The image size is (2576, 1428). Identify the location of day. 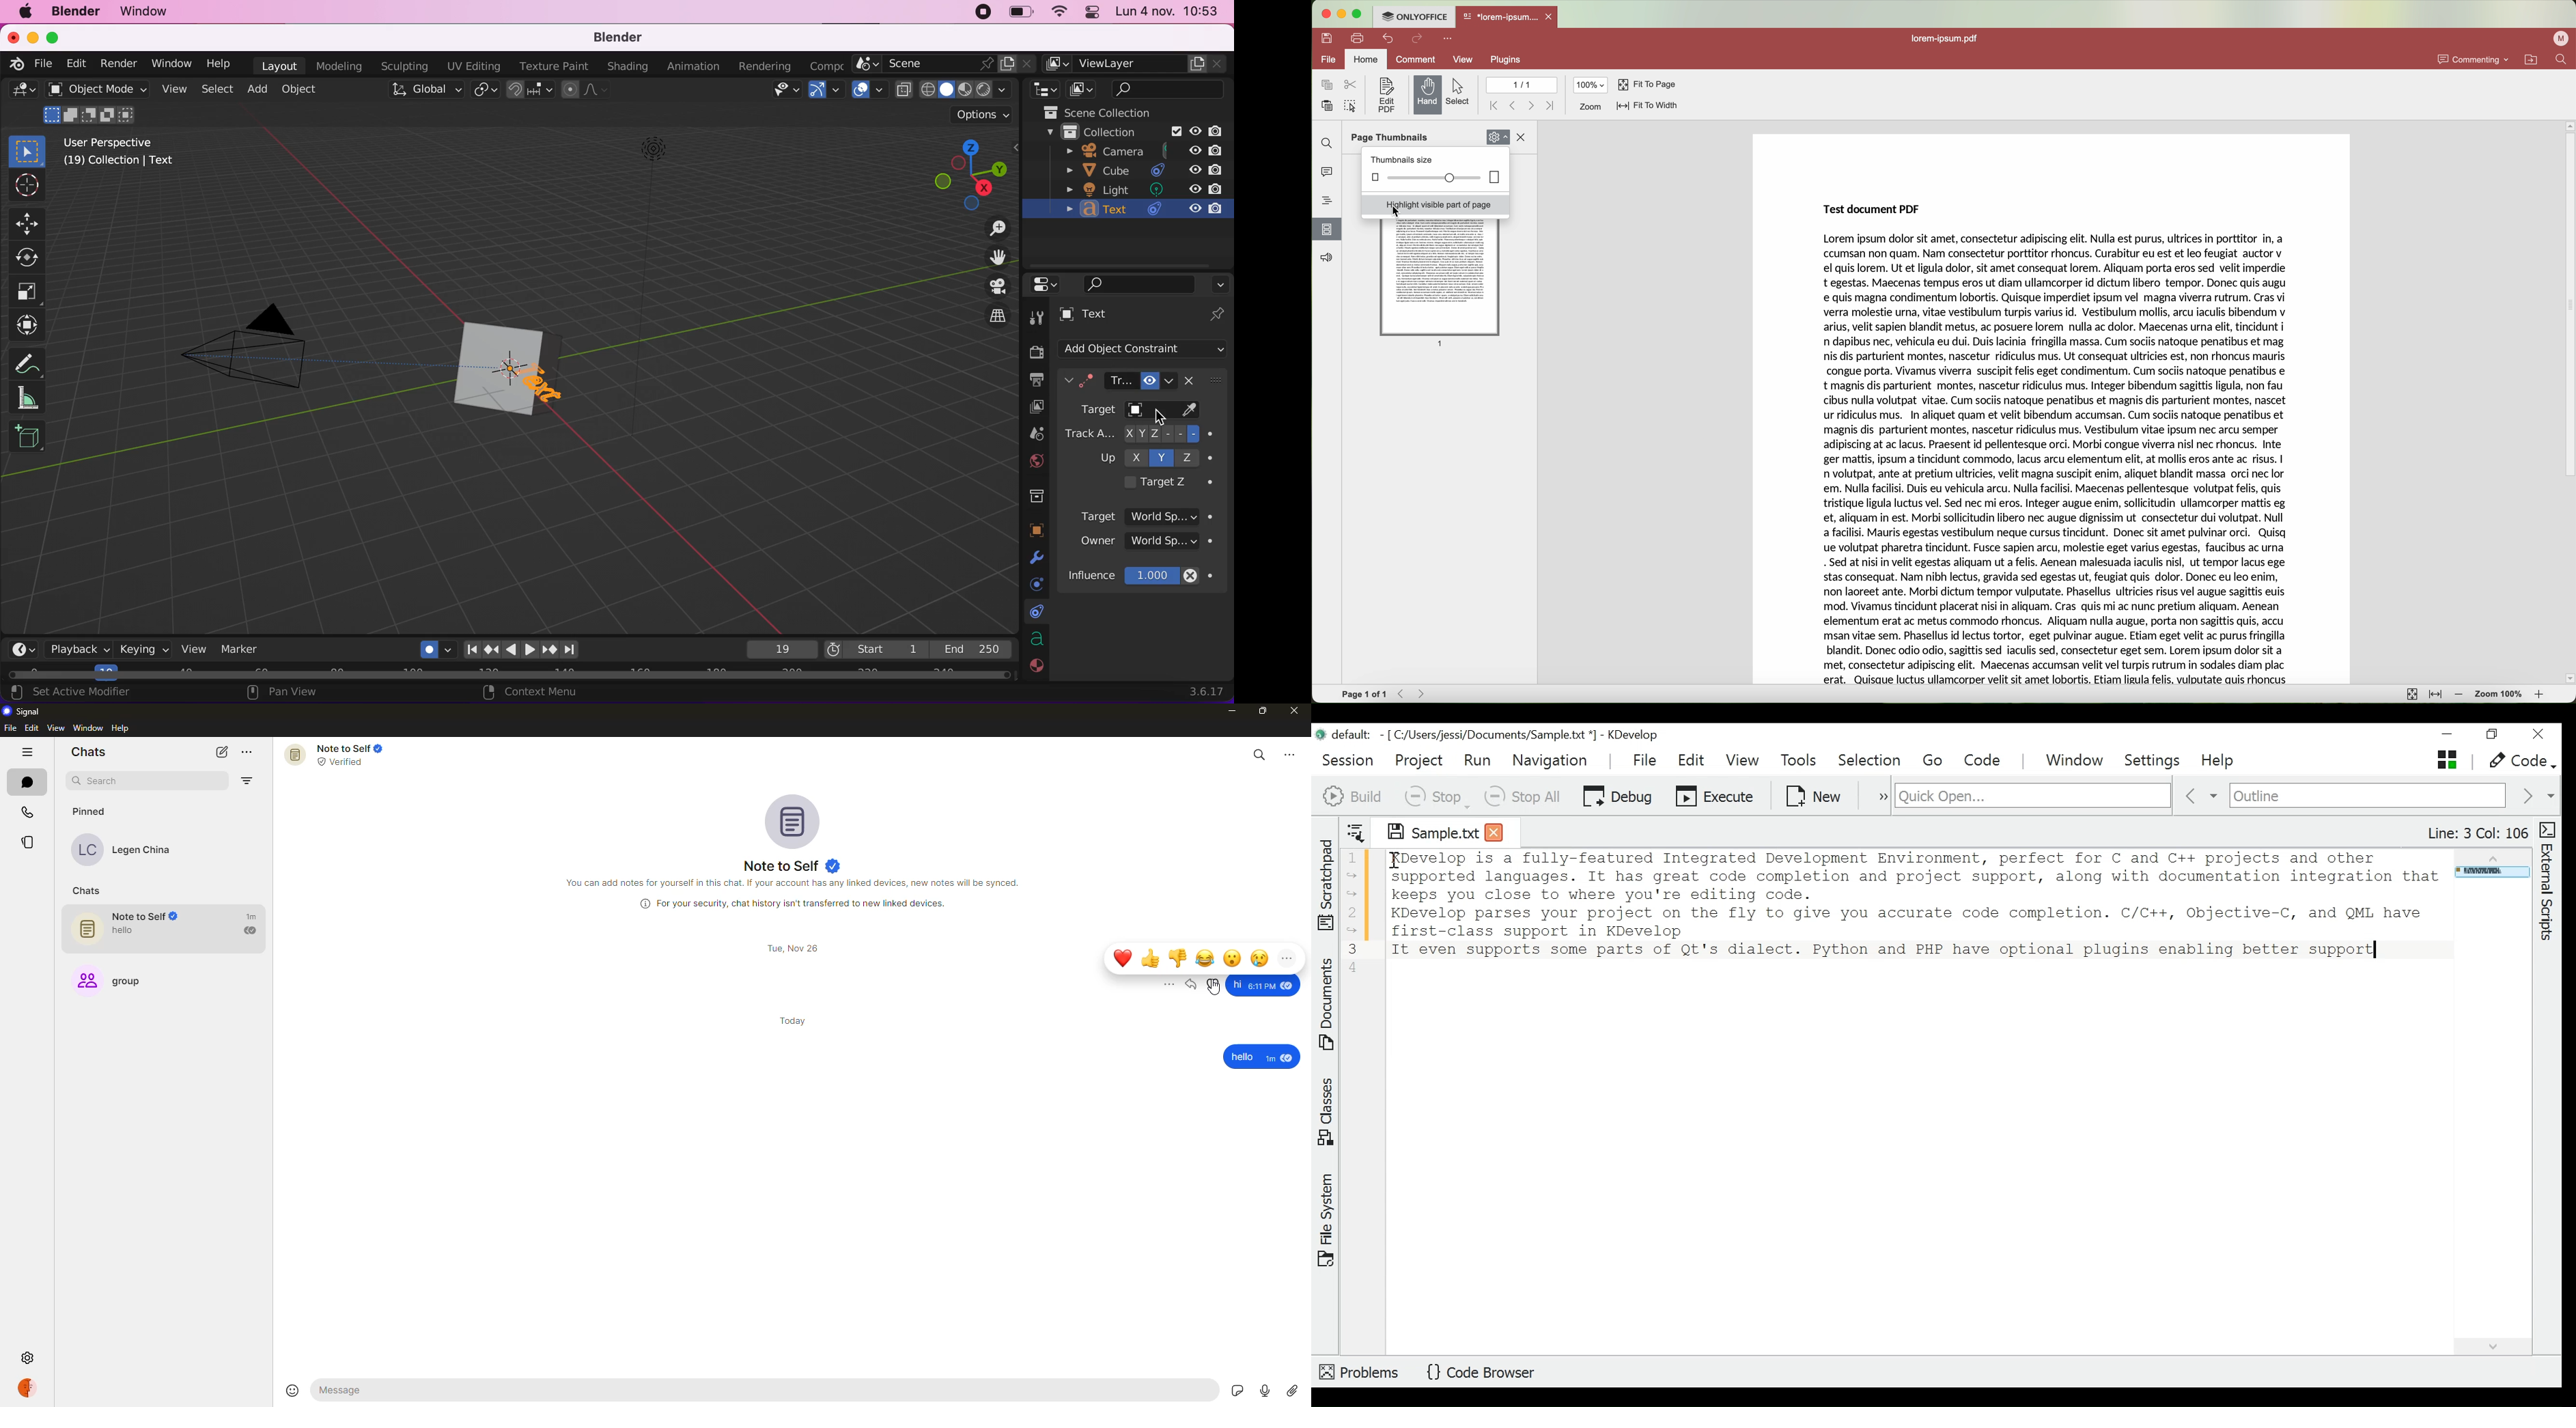
(796, 1019).